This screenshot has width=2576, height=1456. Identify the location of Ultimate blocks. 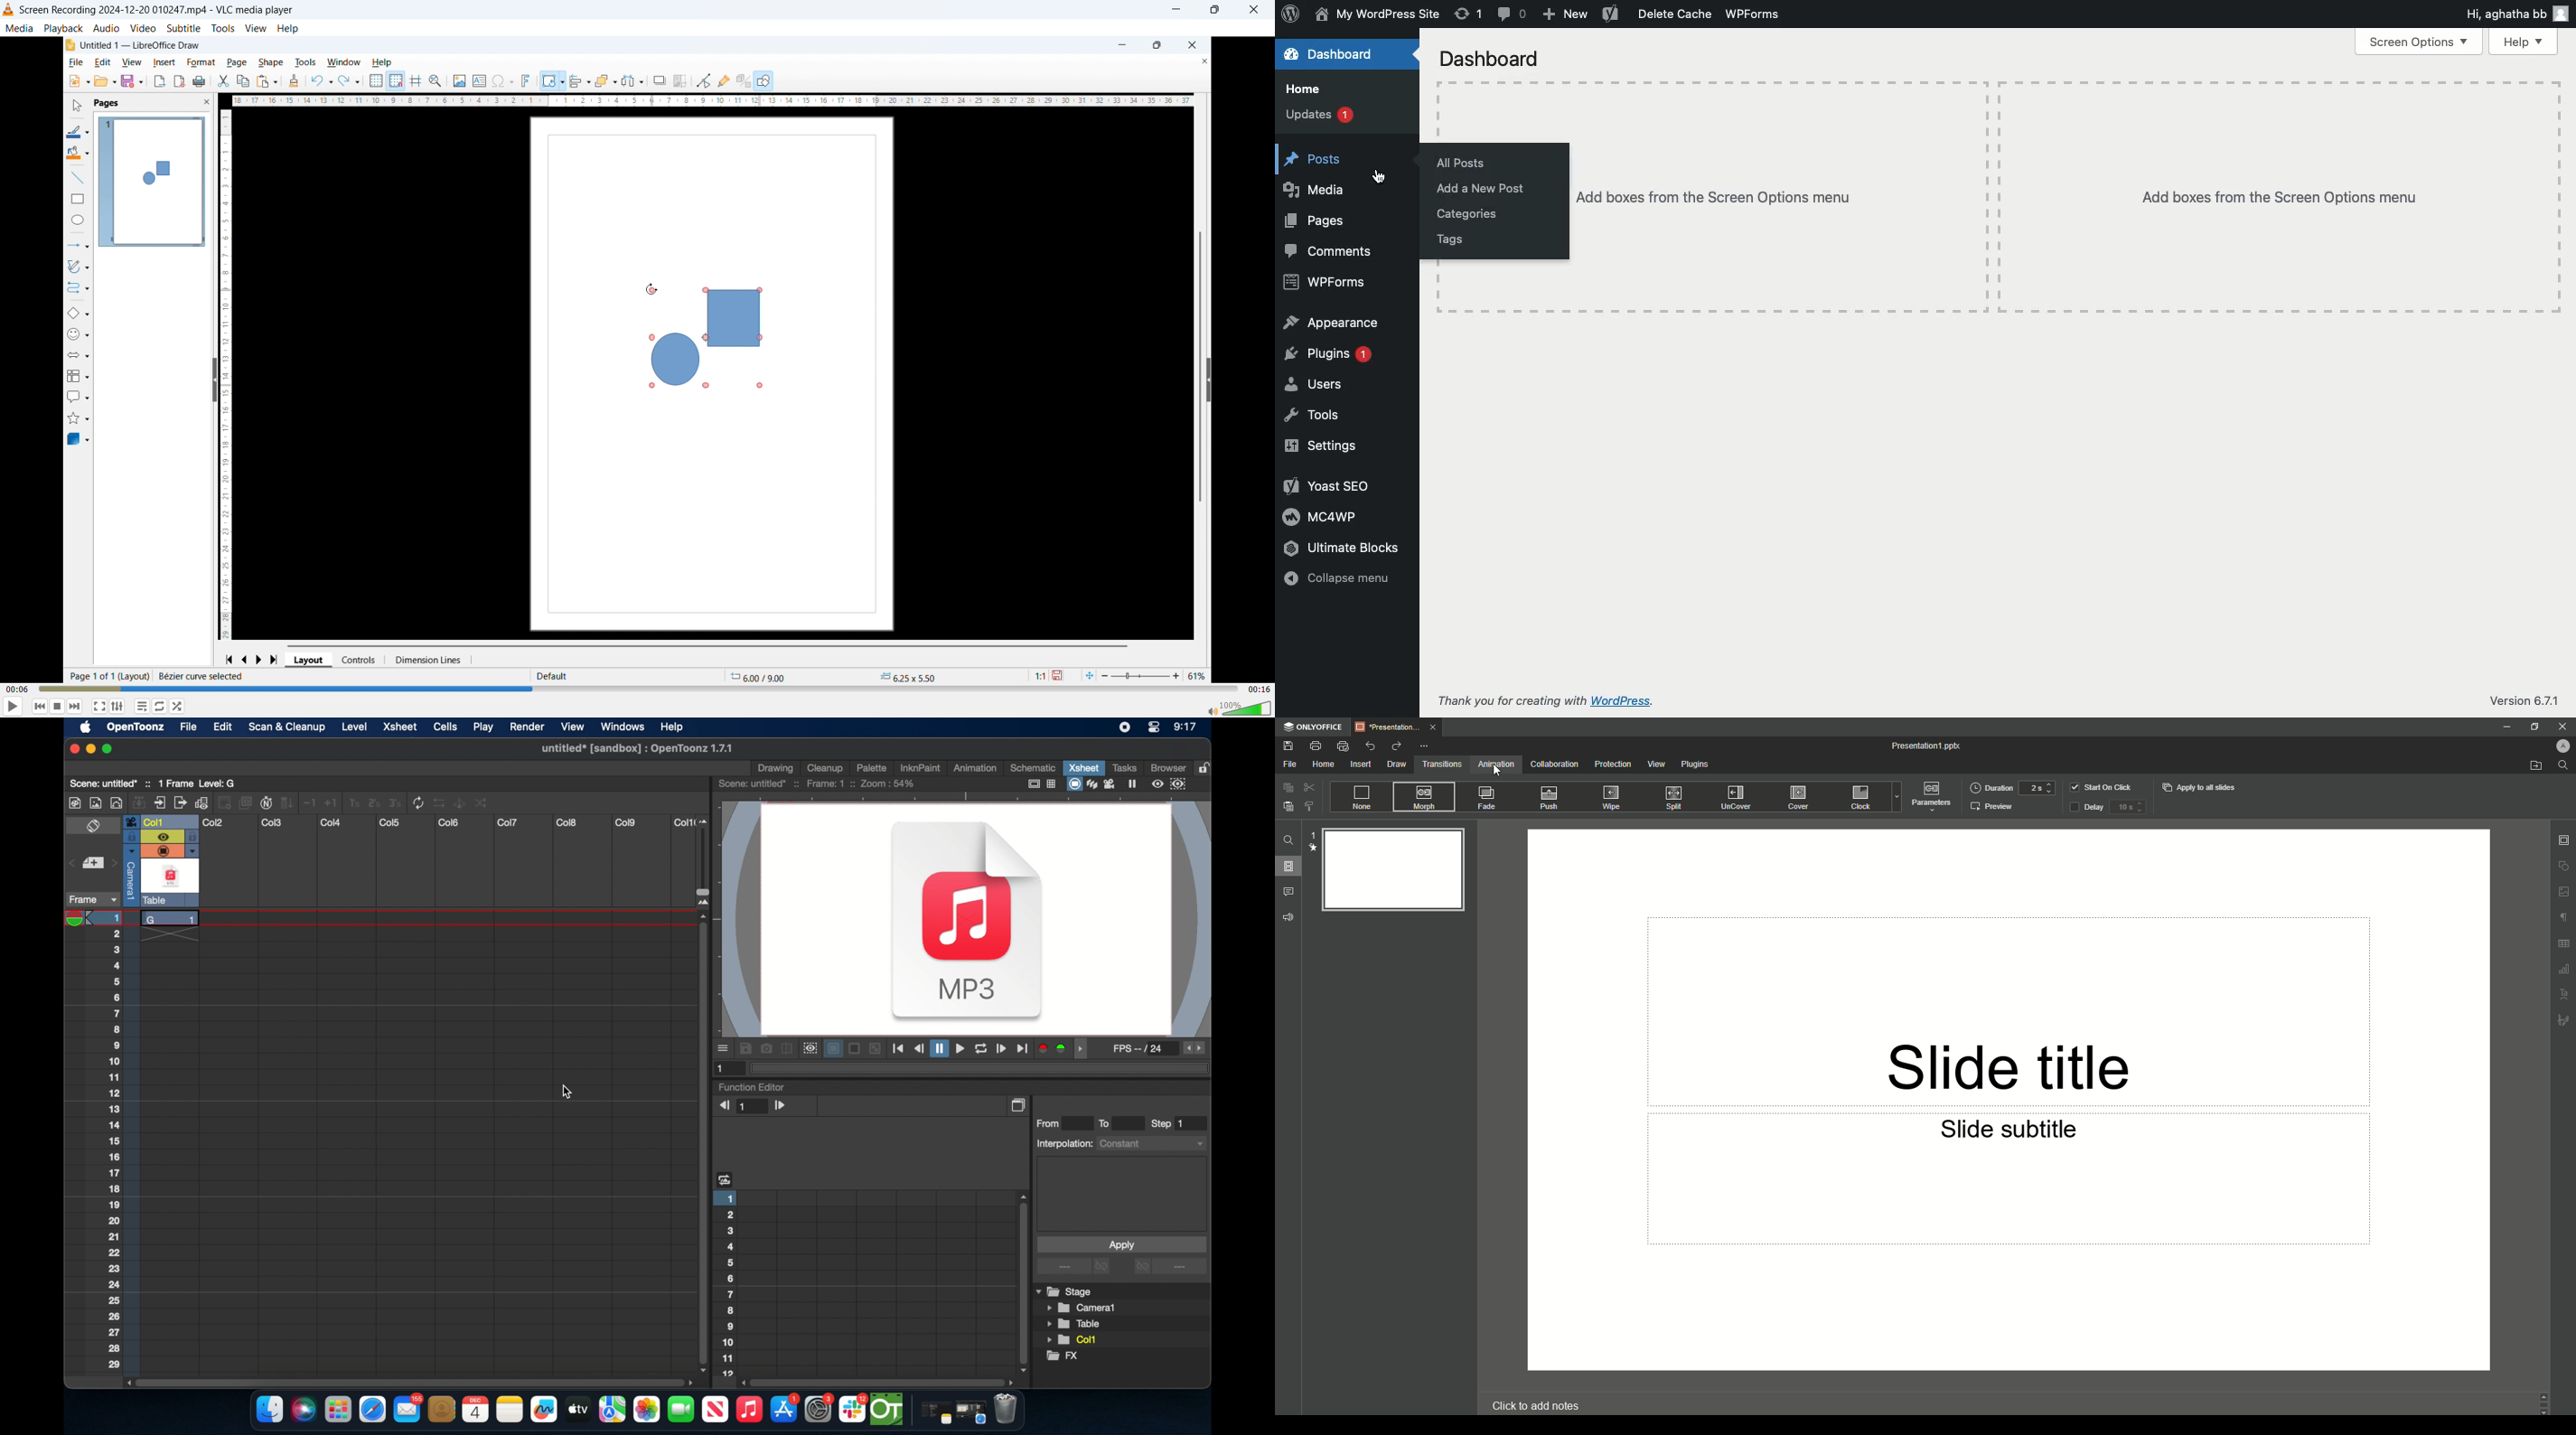
(1342, 548).